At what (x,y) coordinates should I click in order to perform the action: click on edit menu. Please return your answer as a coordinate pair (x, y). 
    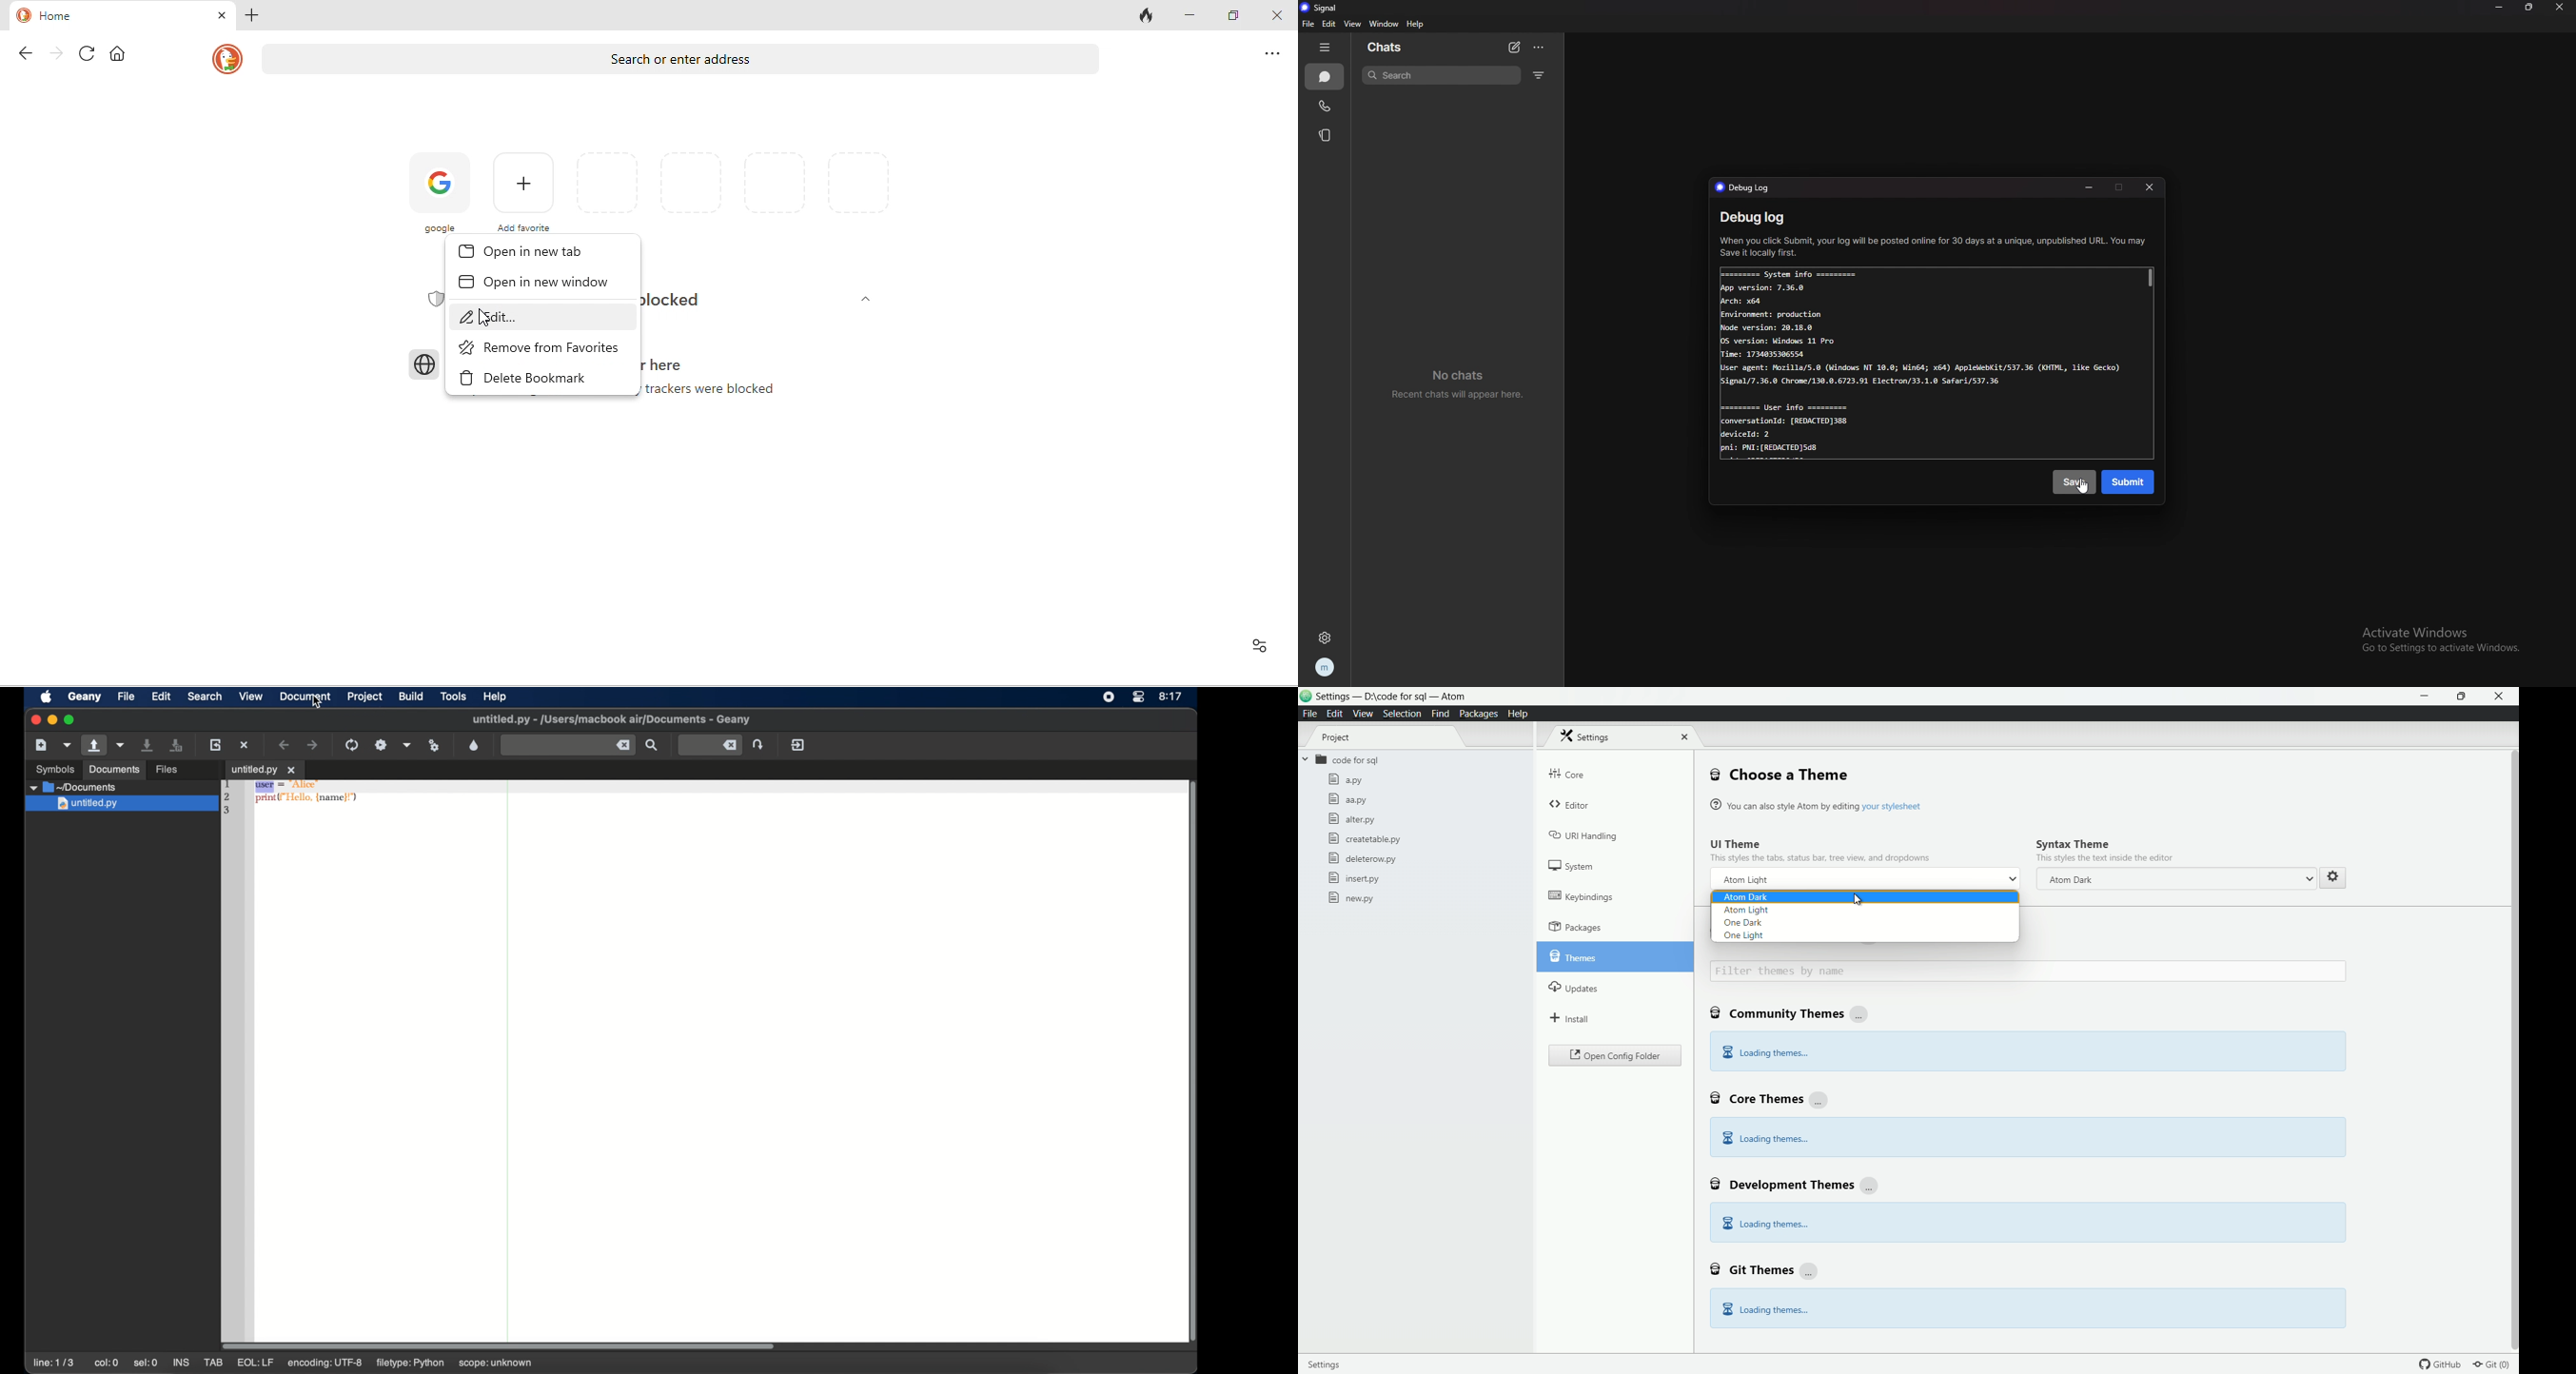
    Looking at the image, I should click on (1335, 714).